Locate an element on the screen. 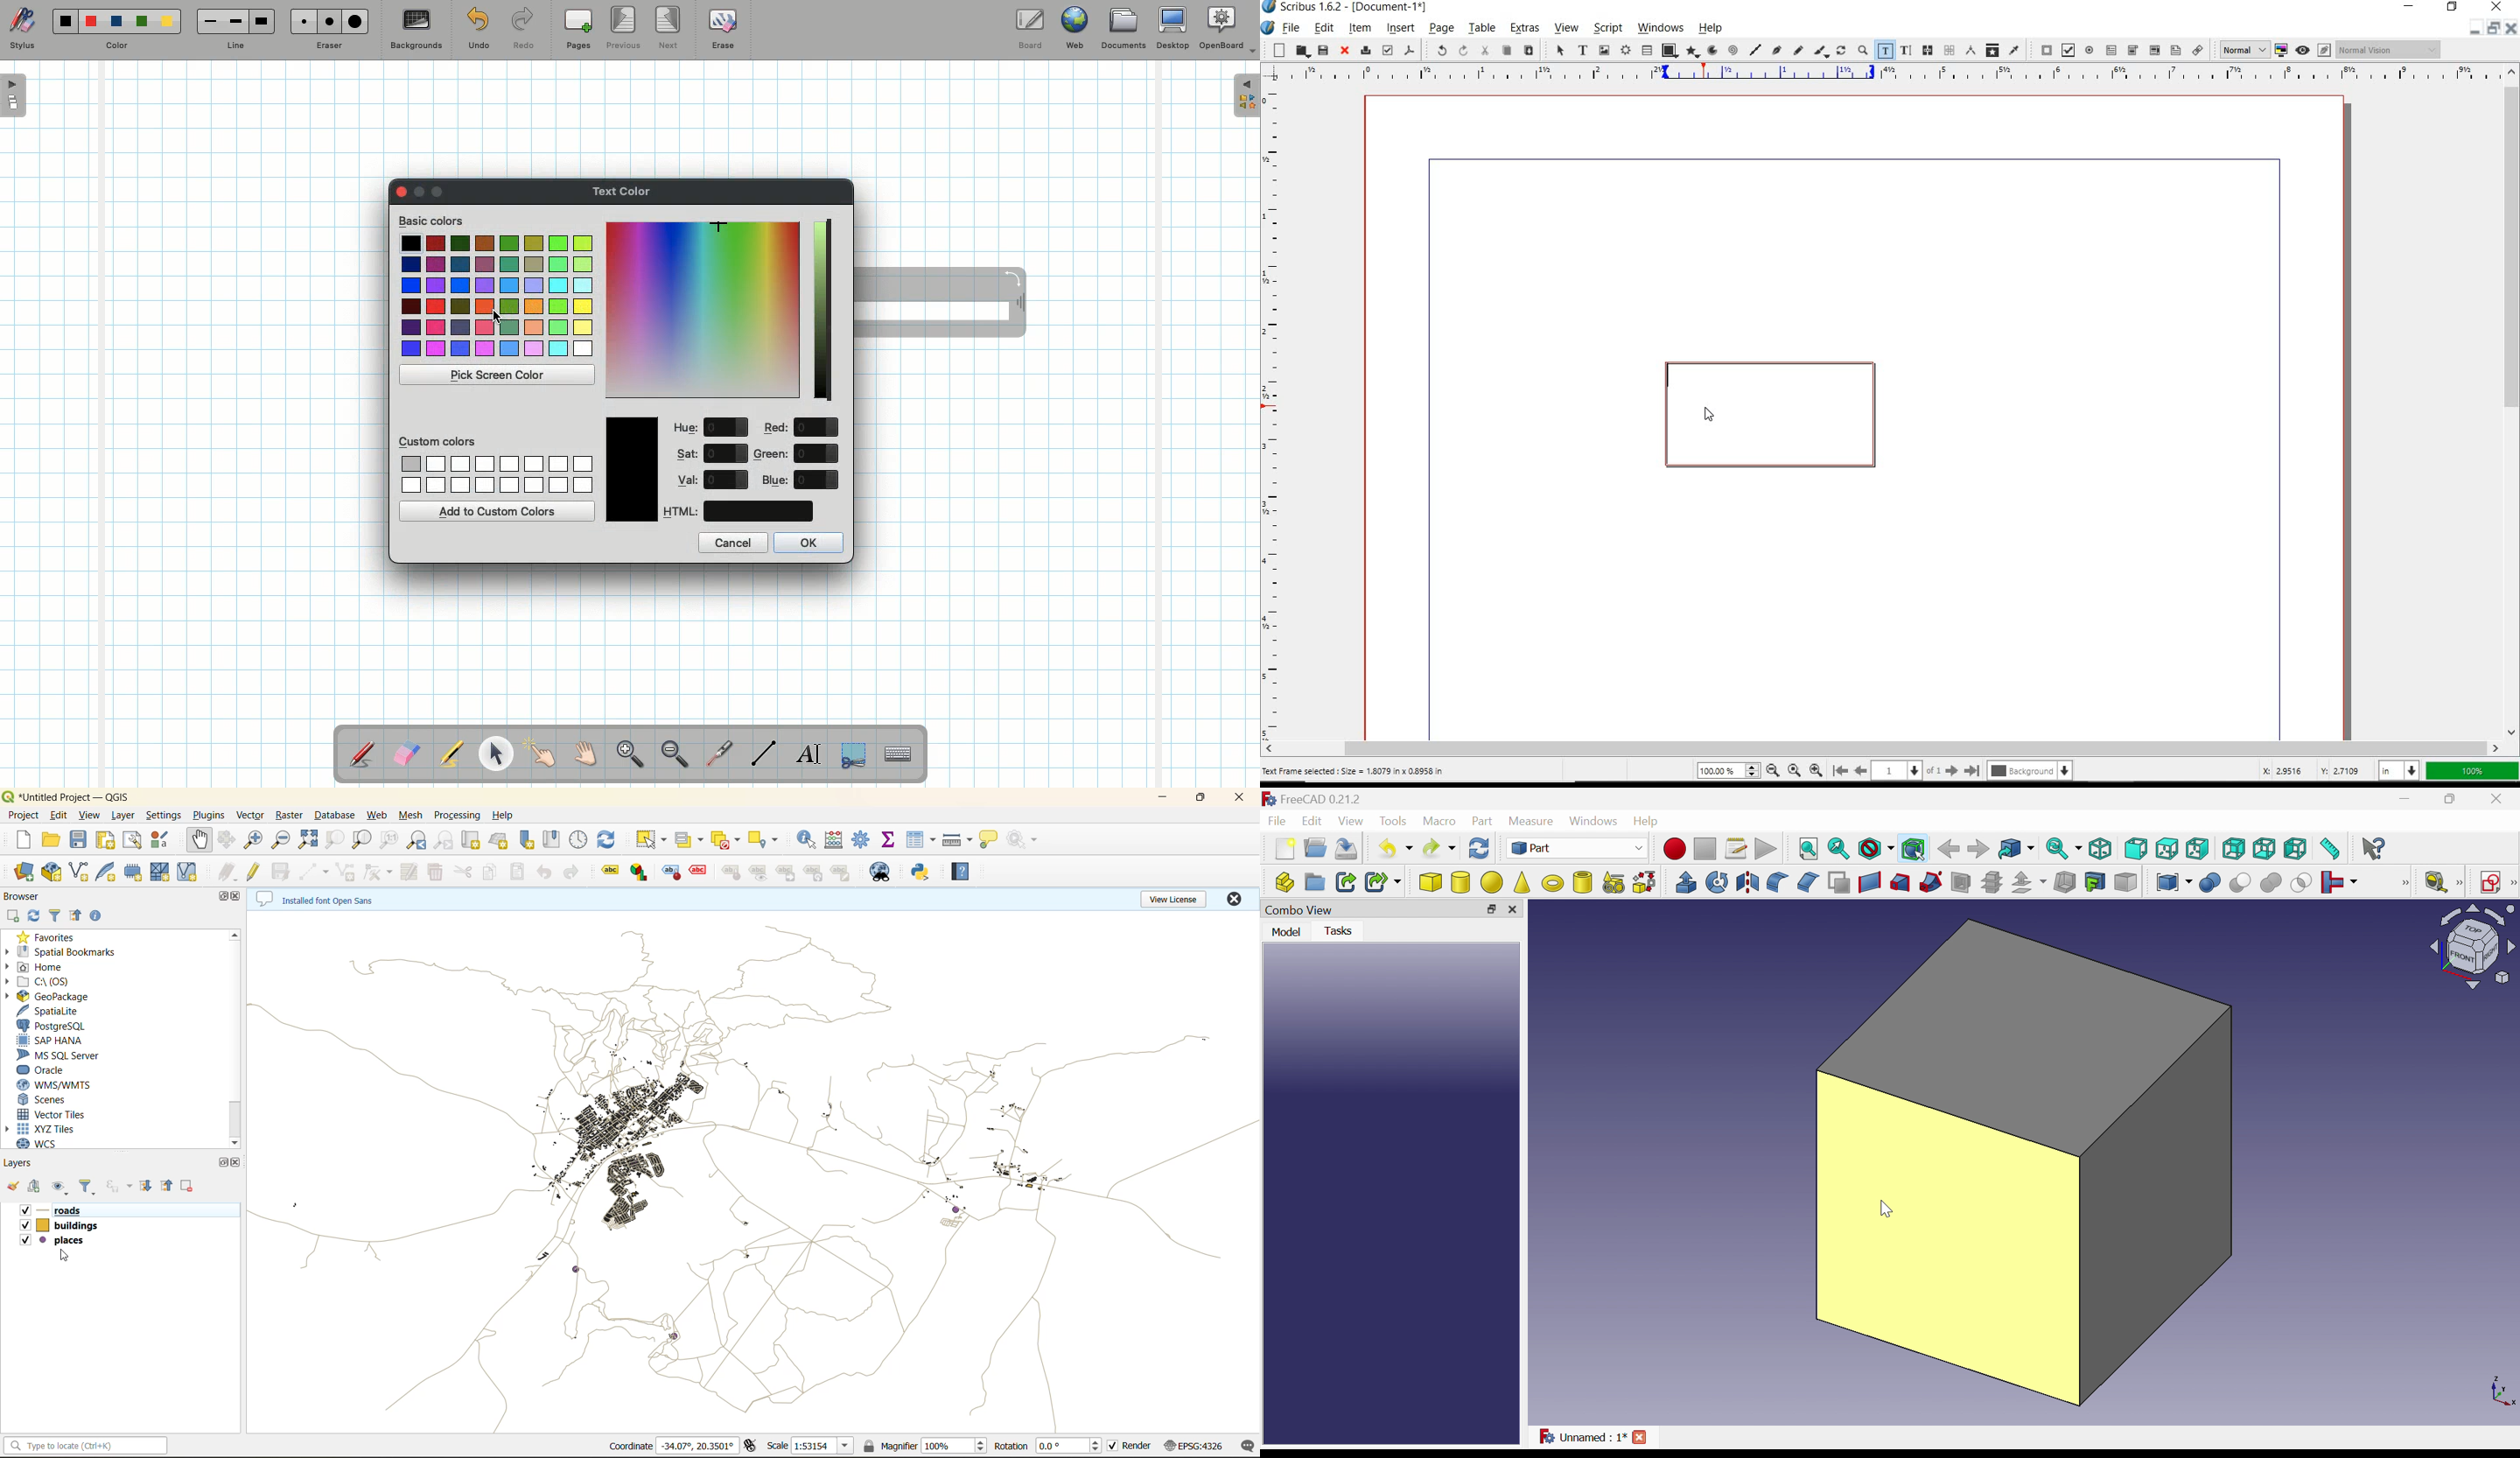 This screenshot has height=1484, width=2520. Fit all is located at coordinates (1807, 849).